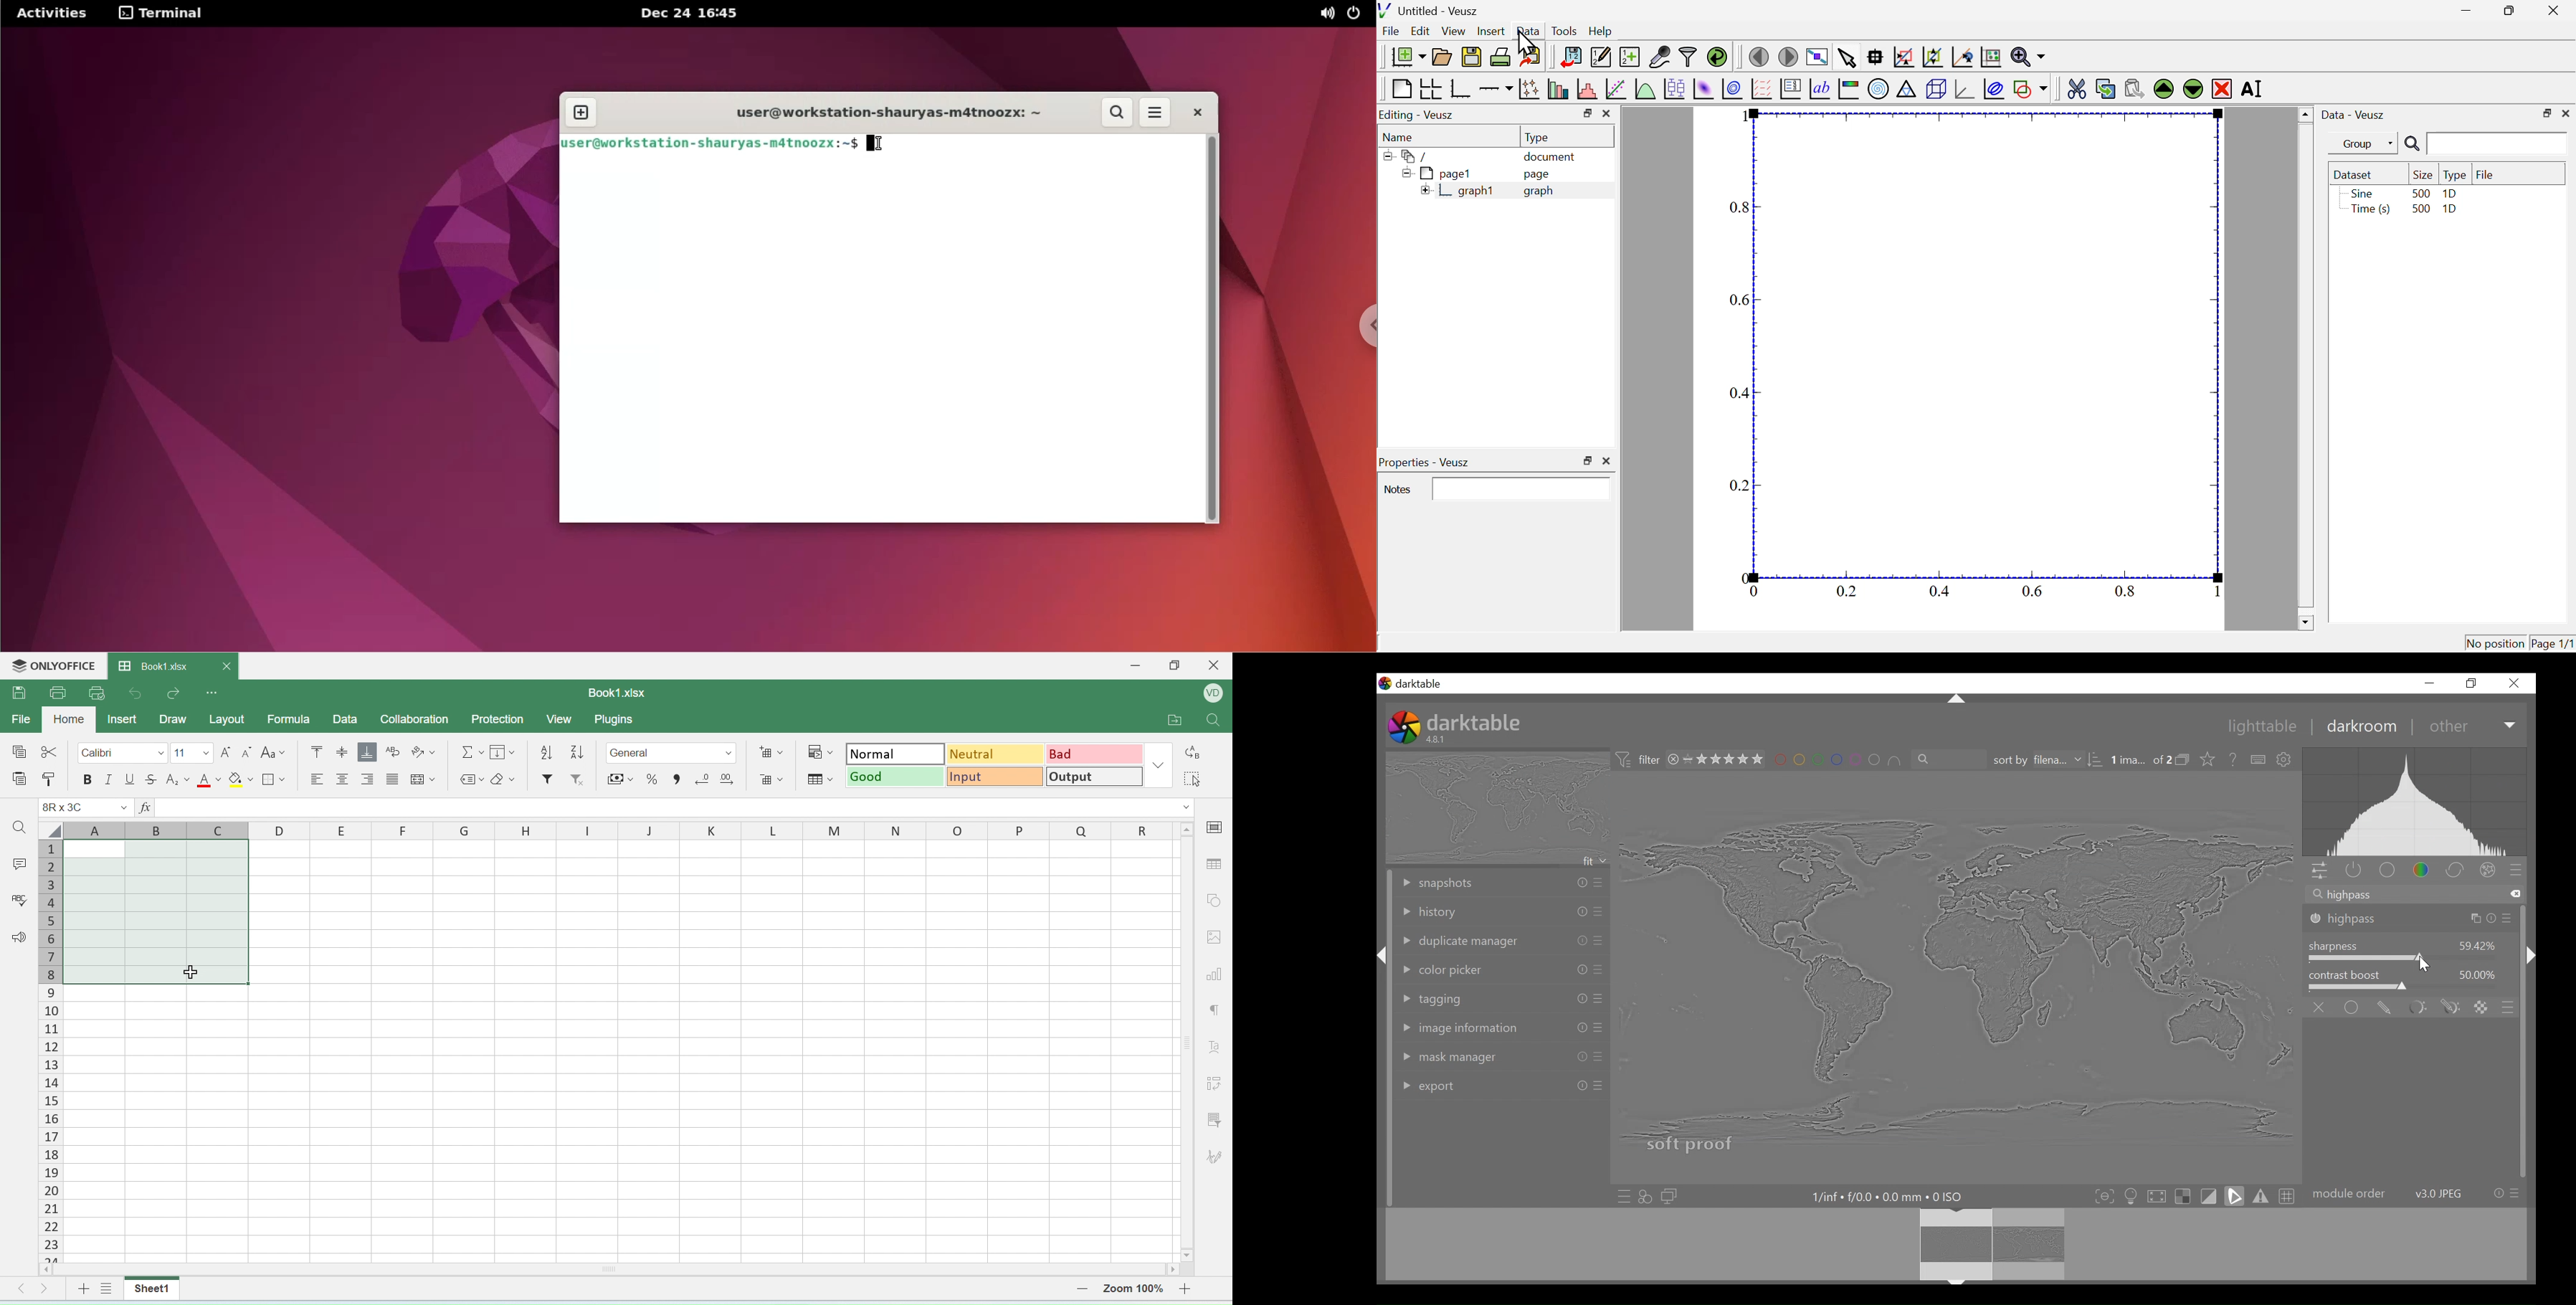 This screenshot has height=1316, width=2576. I want to click on off, so click(2321, 1007).